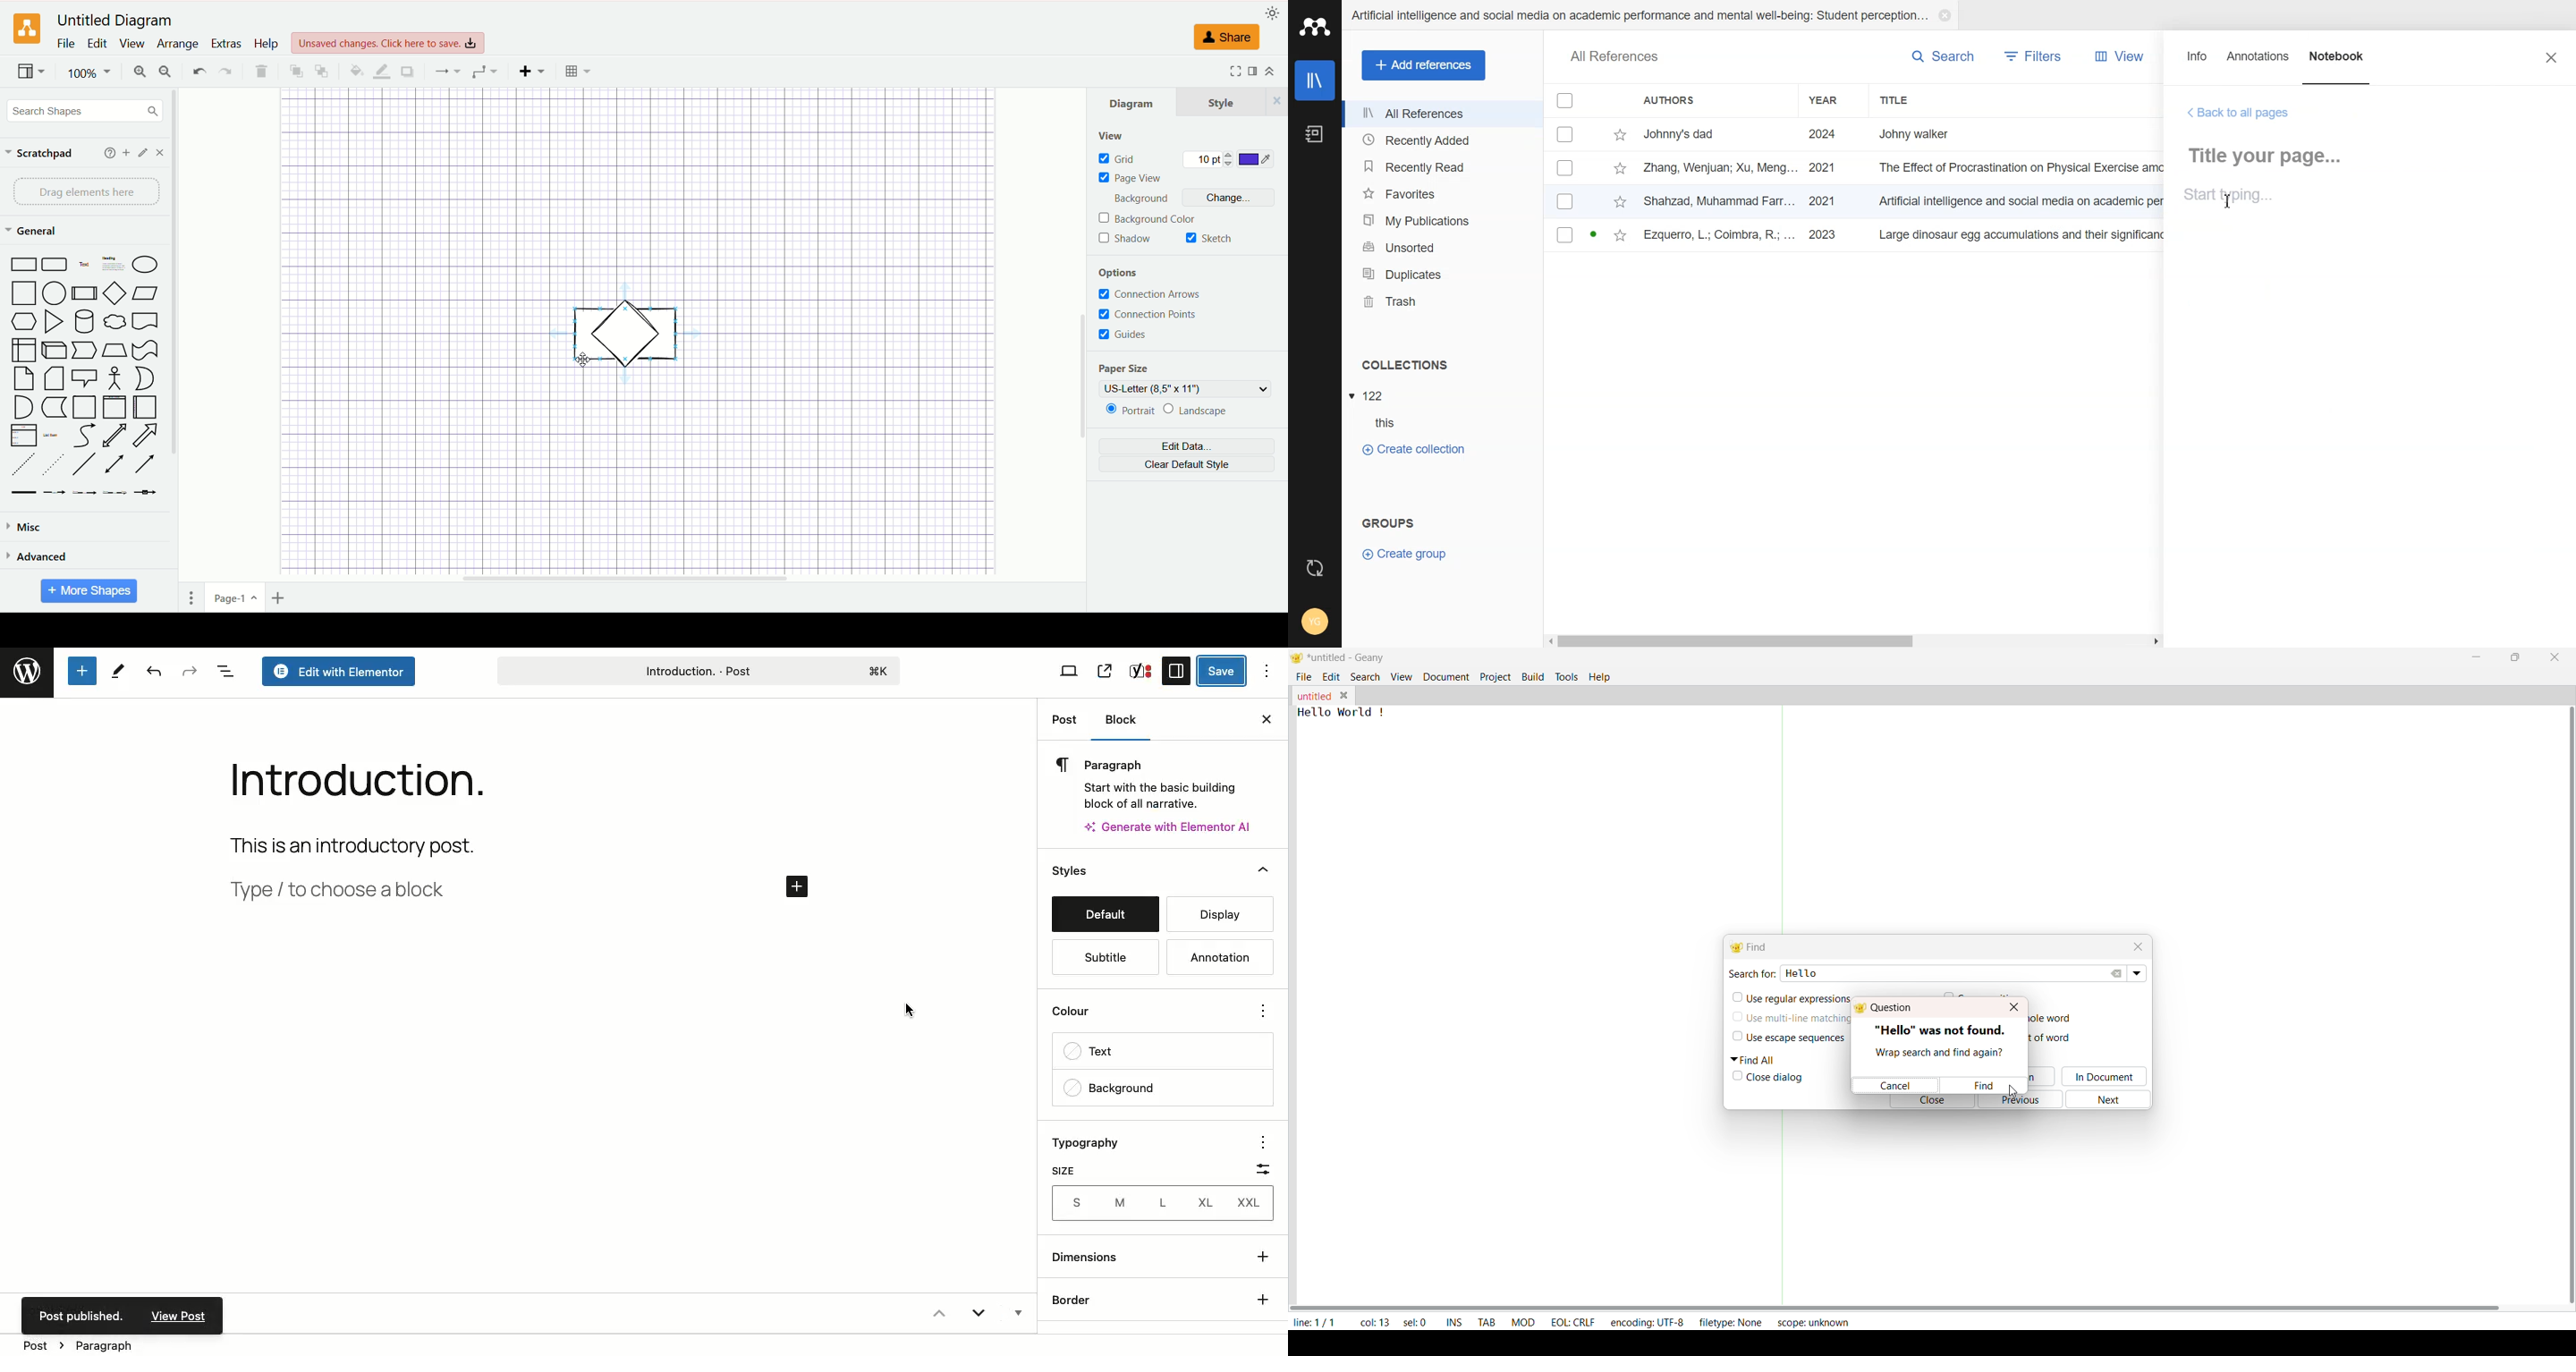 The image size is (2576, 1372). I want to click on clear default style, so click(1189, 464).